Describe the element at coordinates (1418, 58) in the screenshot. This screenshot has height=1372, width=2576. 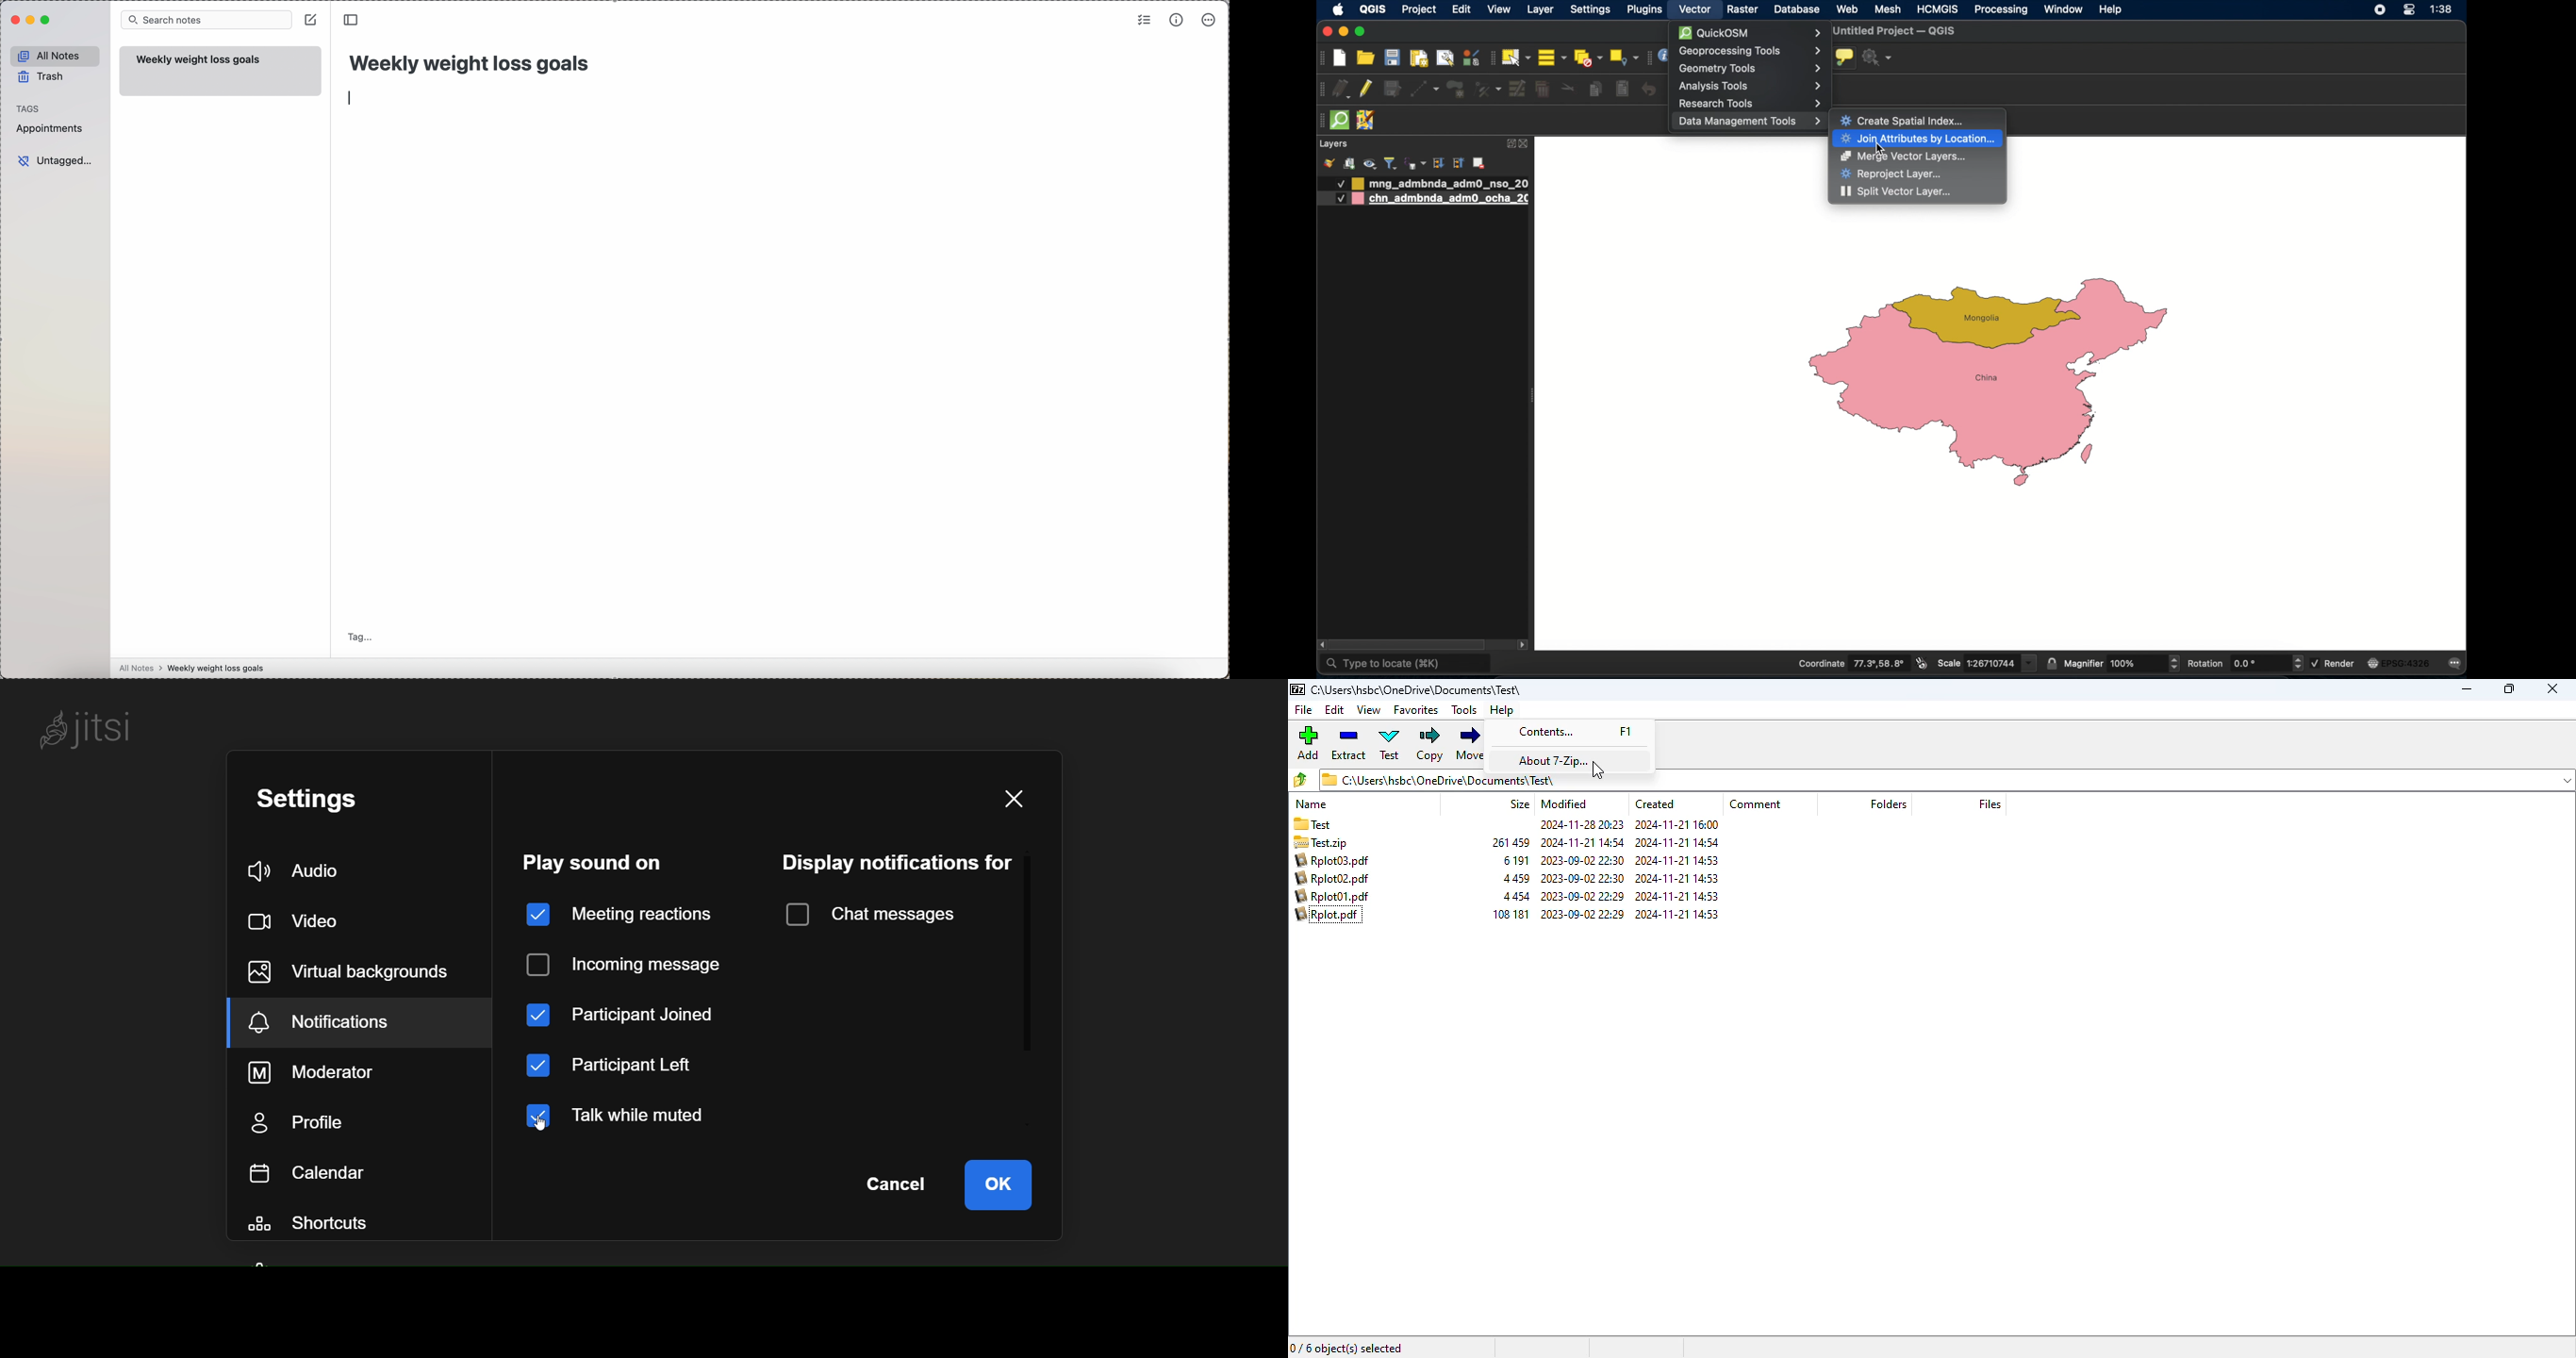
I see `print layout` at that location.